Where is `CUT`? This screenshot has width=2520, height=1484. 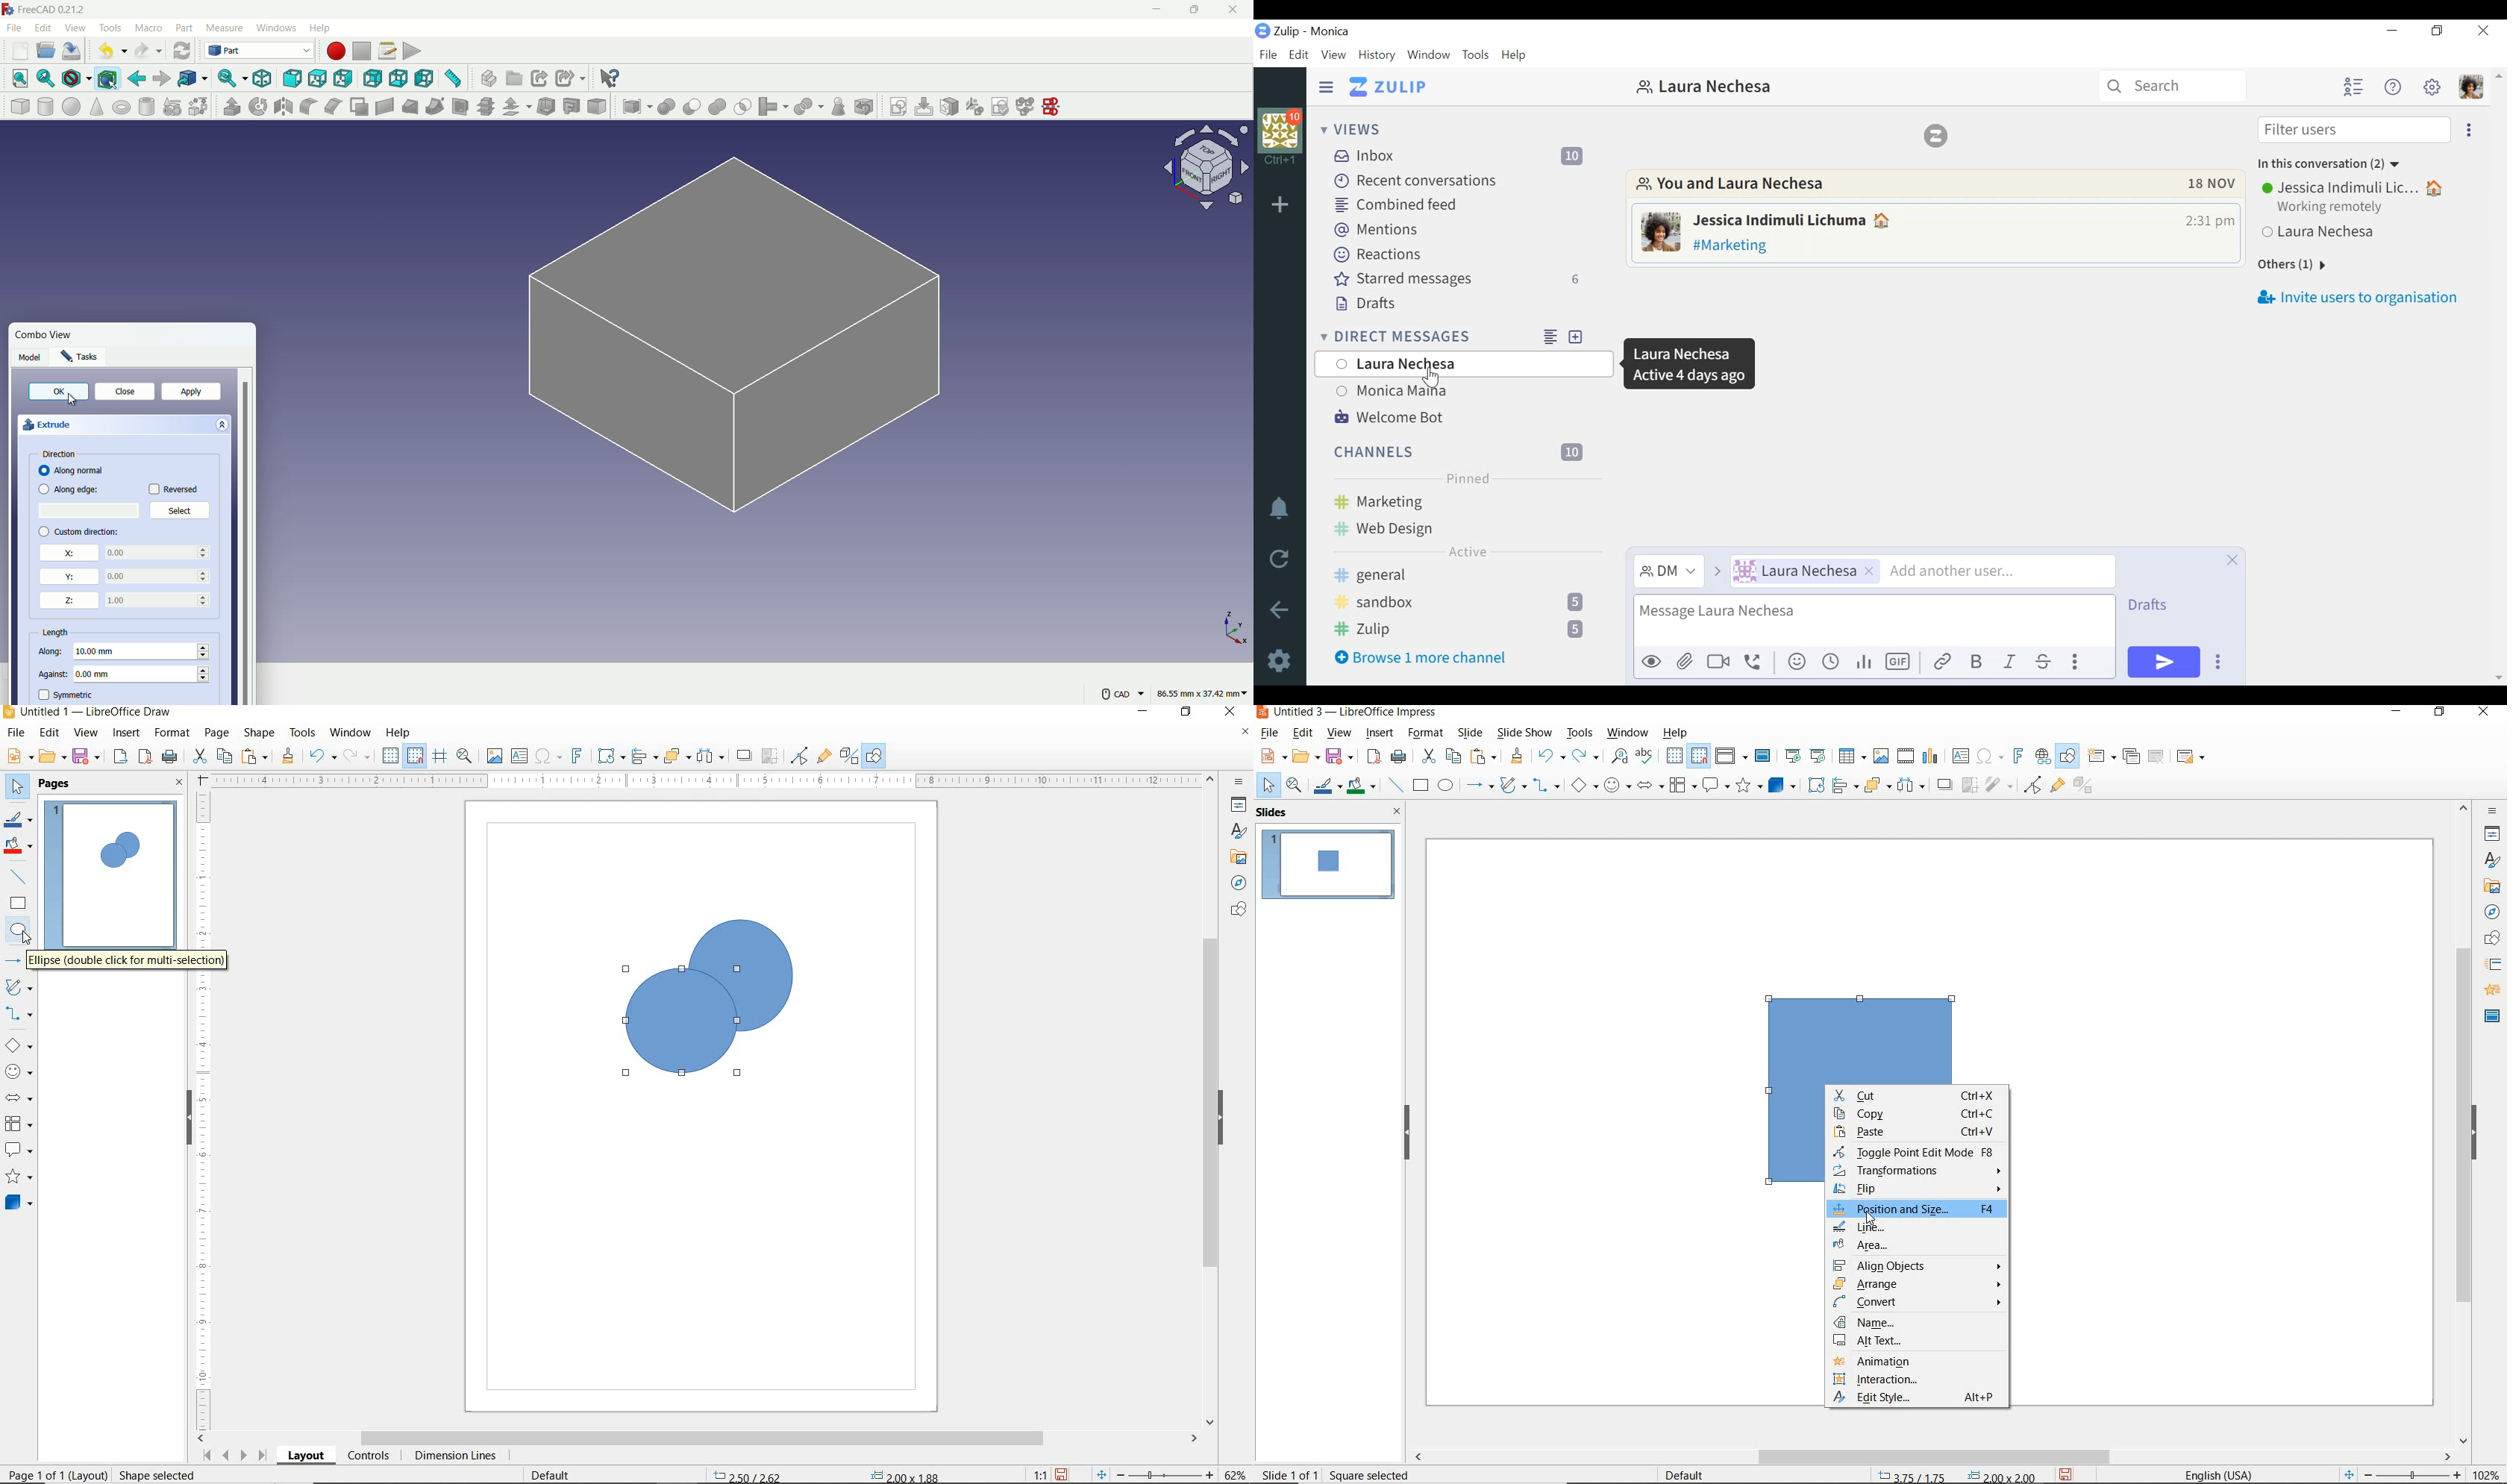 CUT is located at coordinates (1912, 1096).